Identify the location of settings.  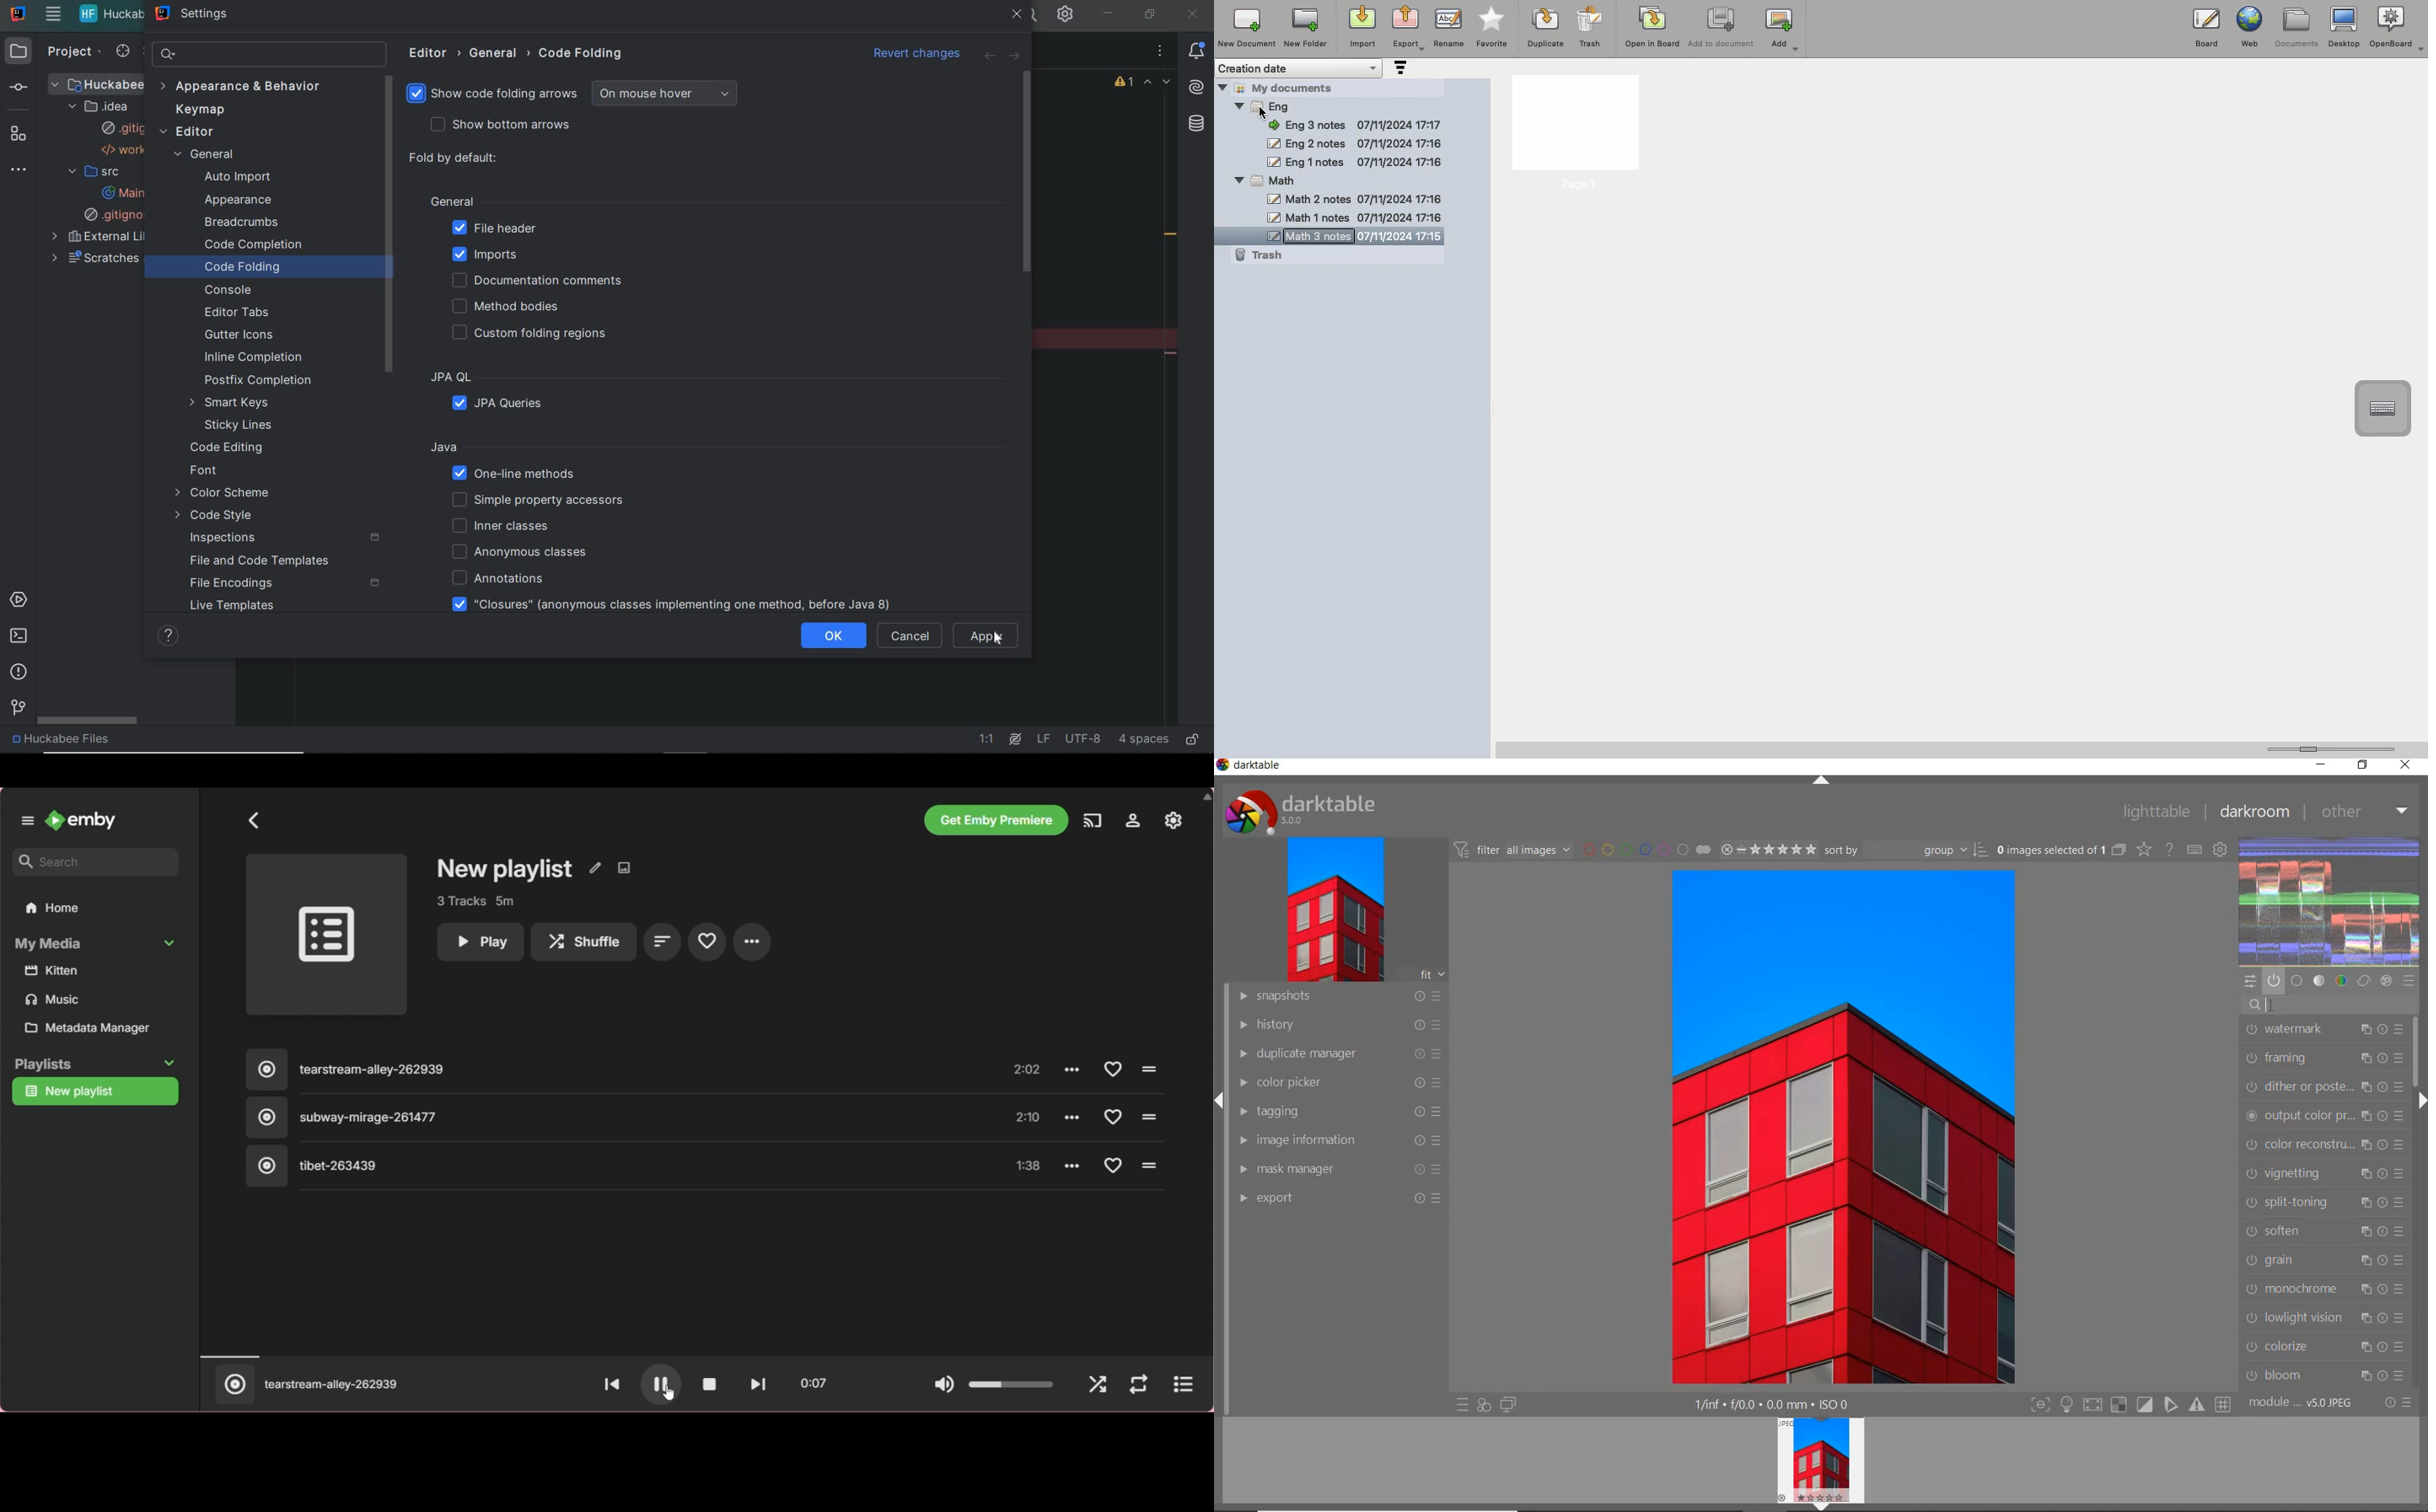
(198, 14).